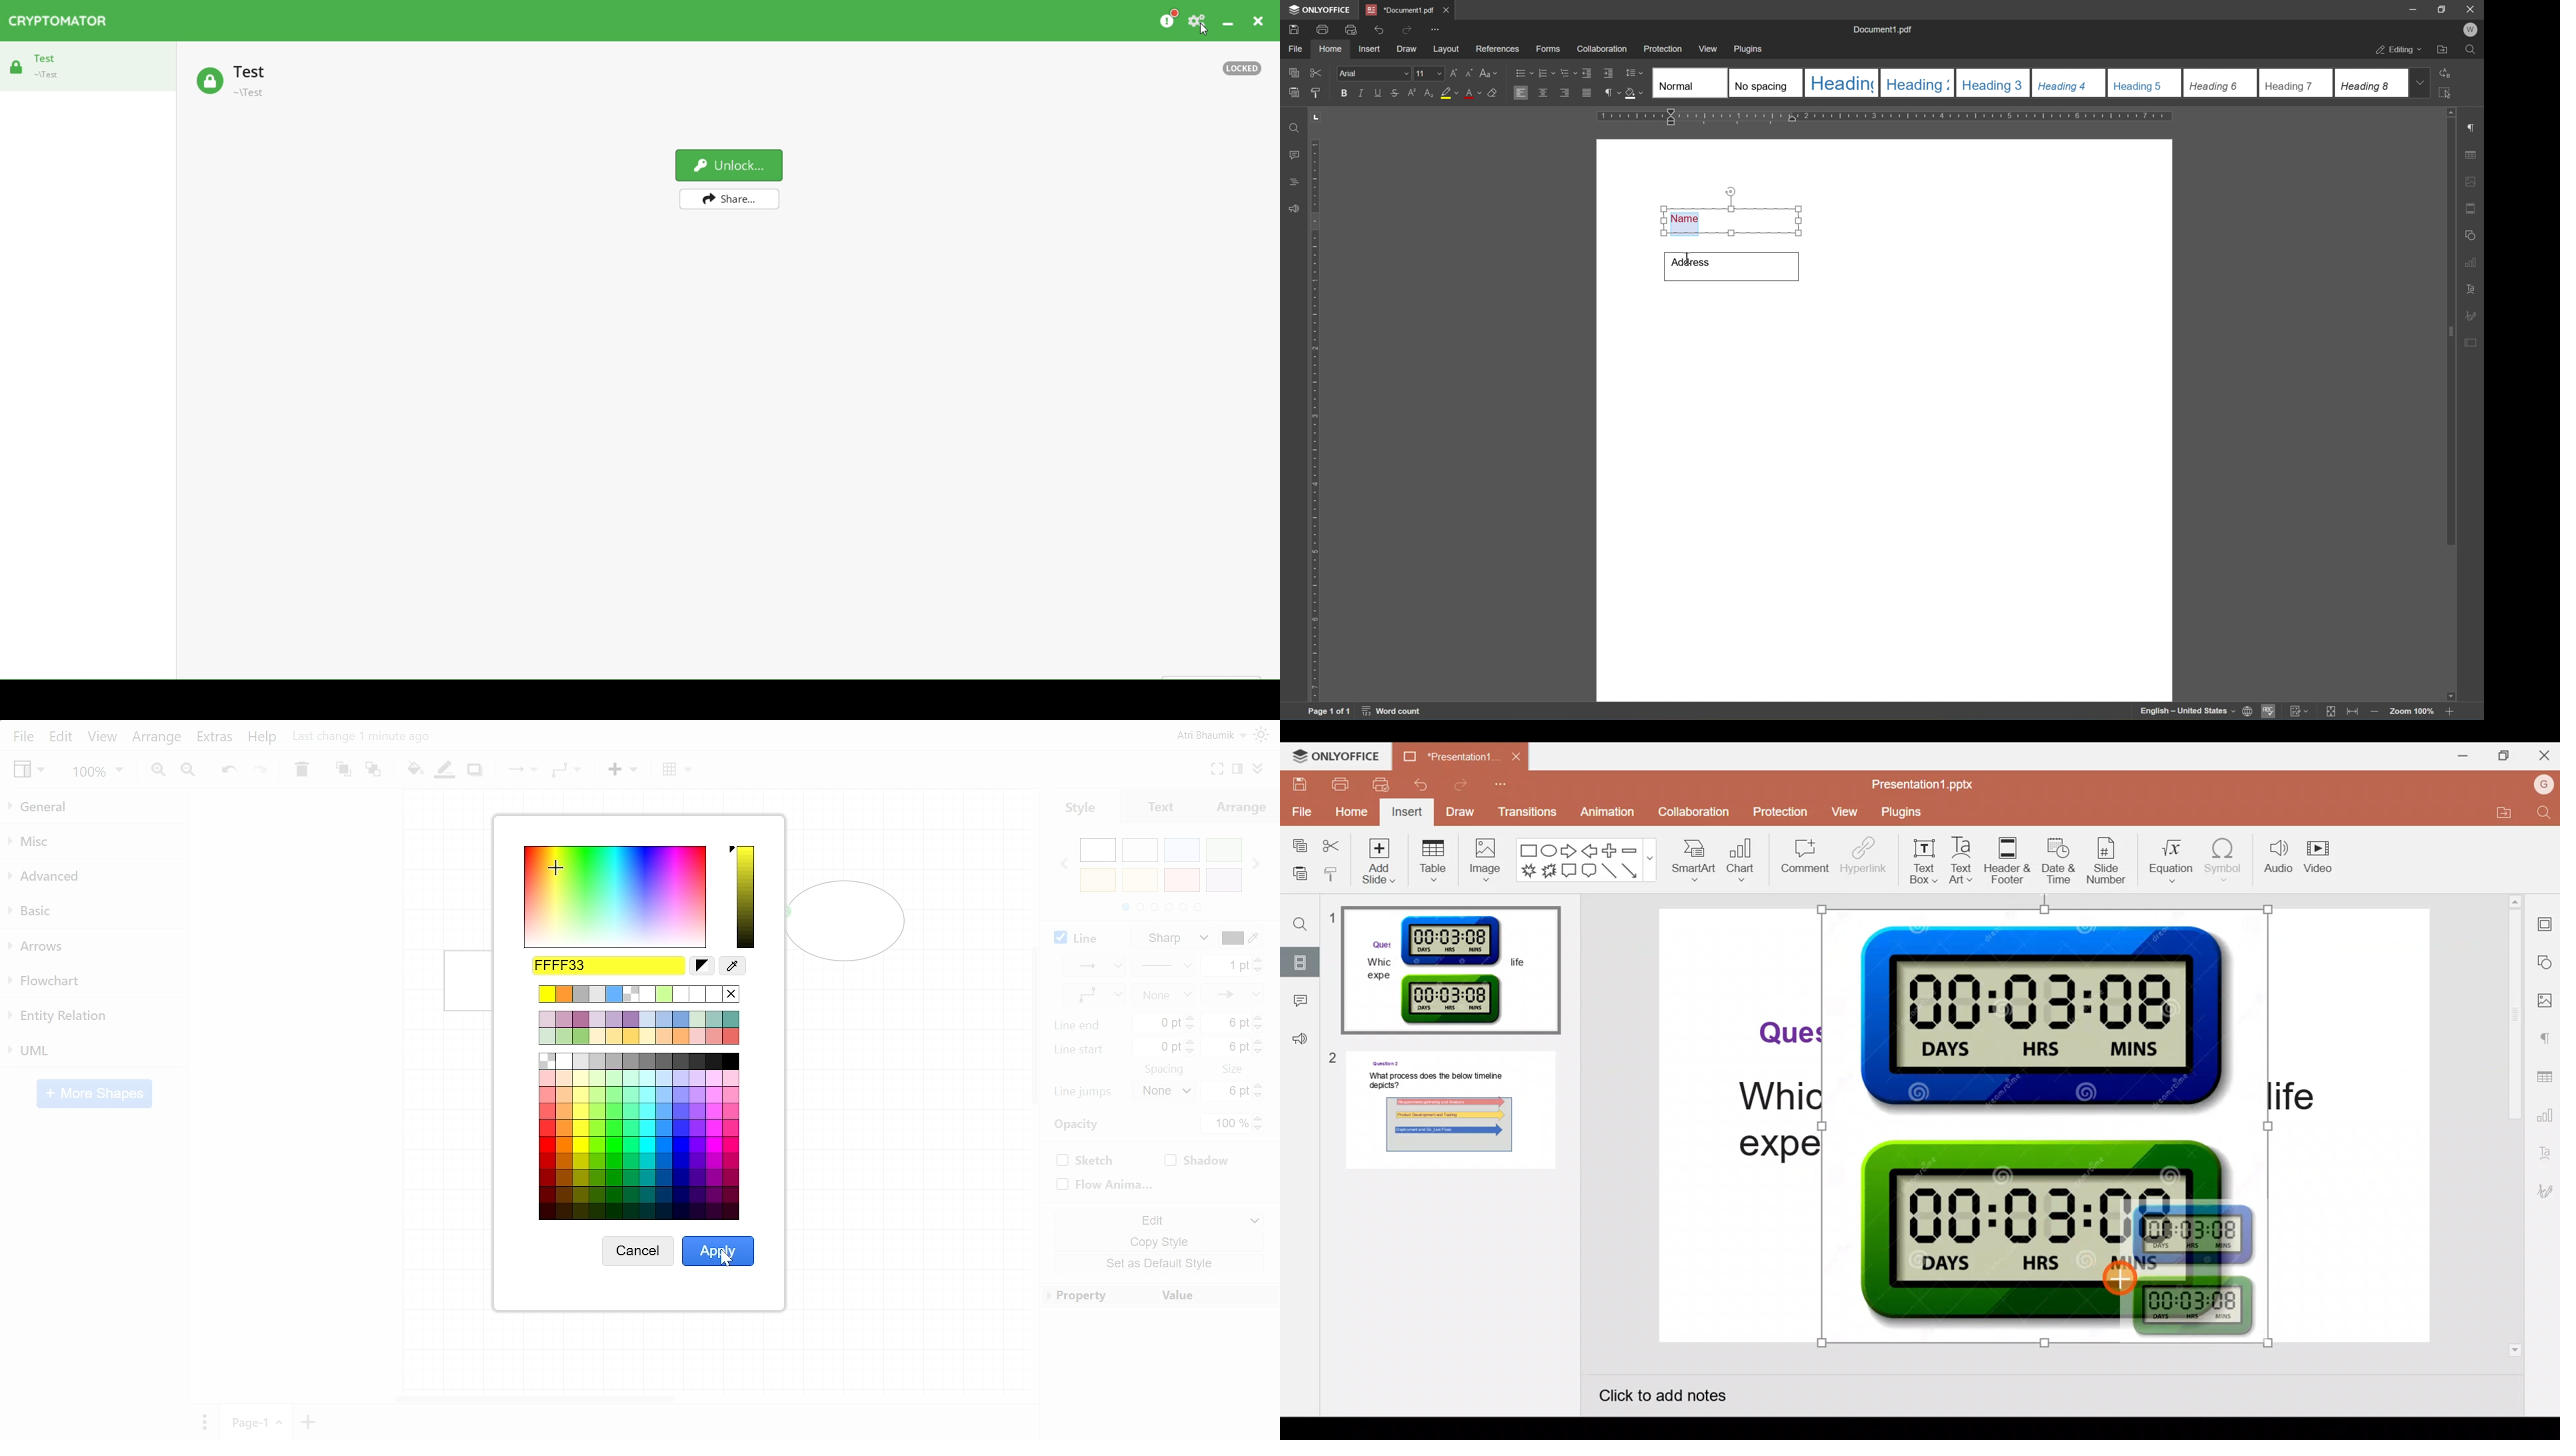  I want to click on Protection, so click(1780, 811).